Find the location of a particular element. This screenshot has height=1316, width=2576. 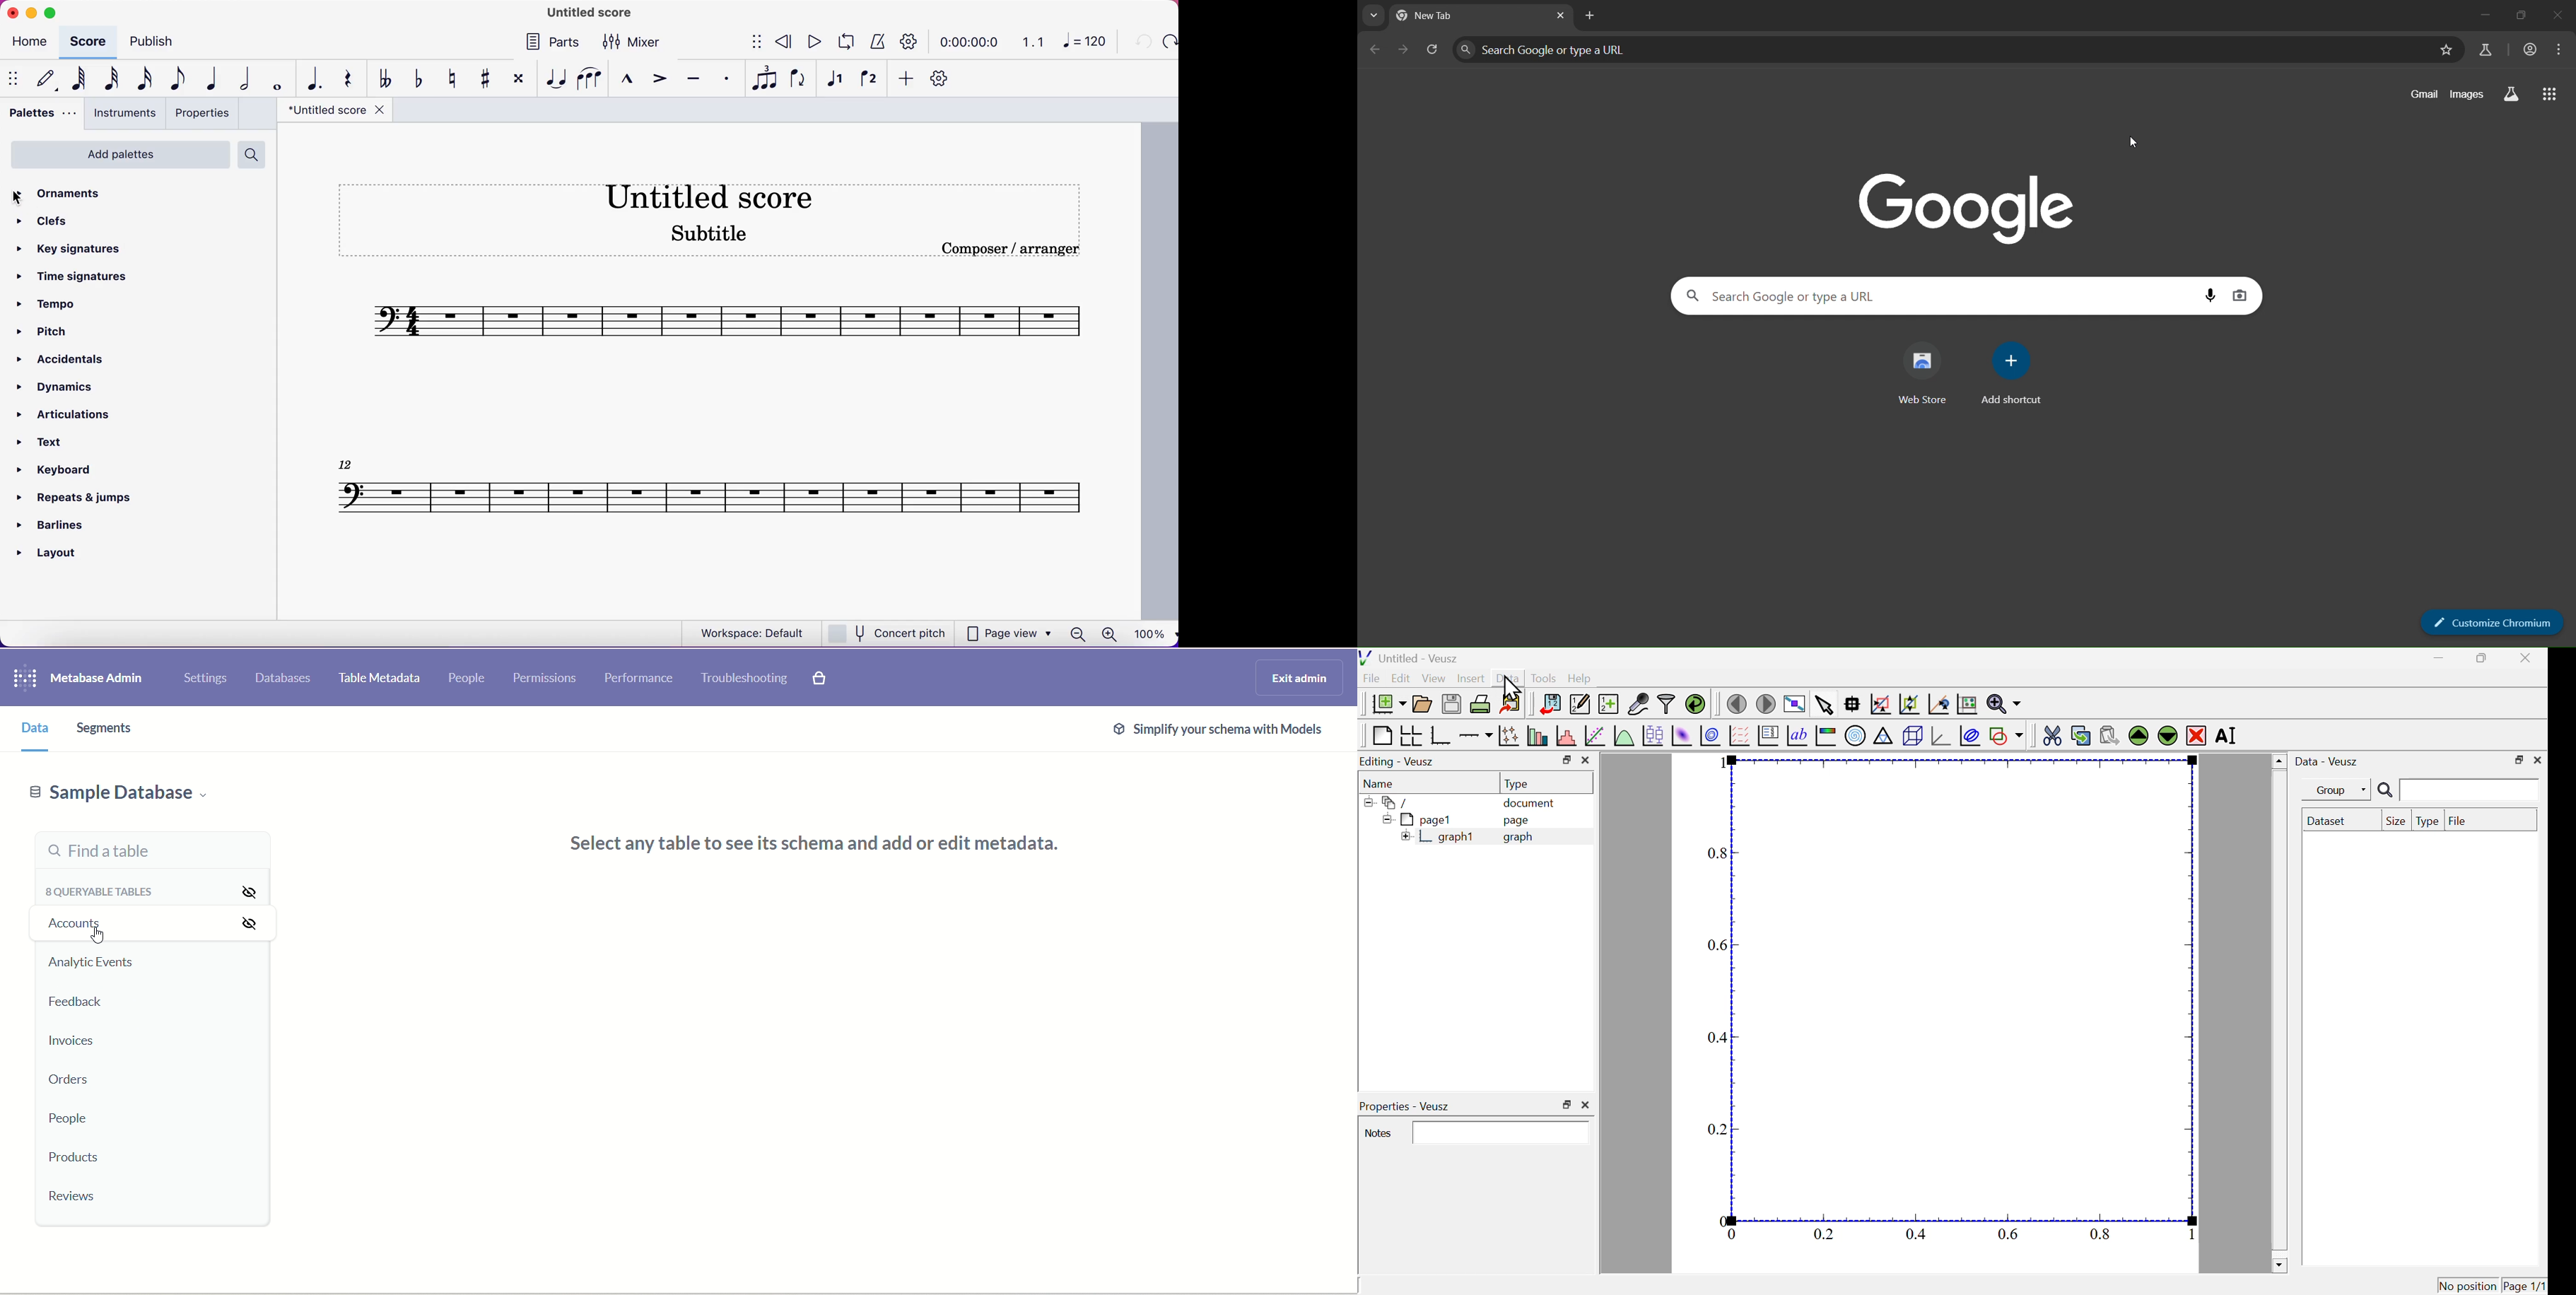

toggle sharp is located at coordinates (484, 77).